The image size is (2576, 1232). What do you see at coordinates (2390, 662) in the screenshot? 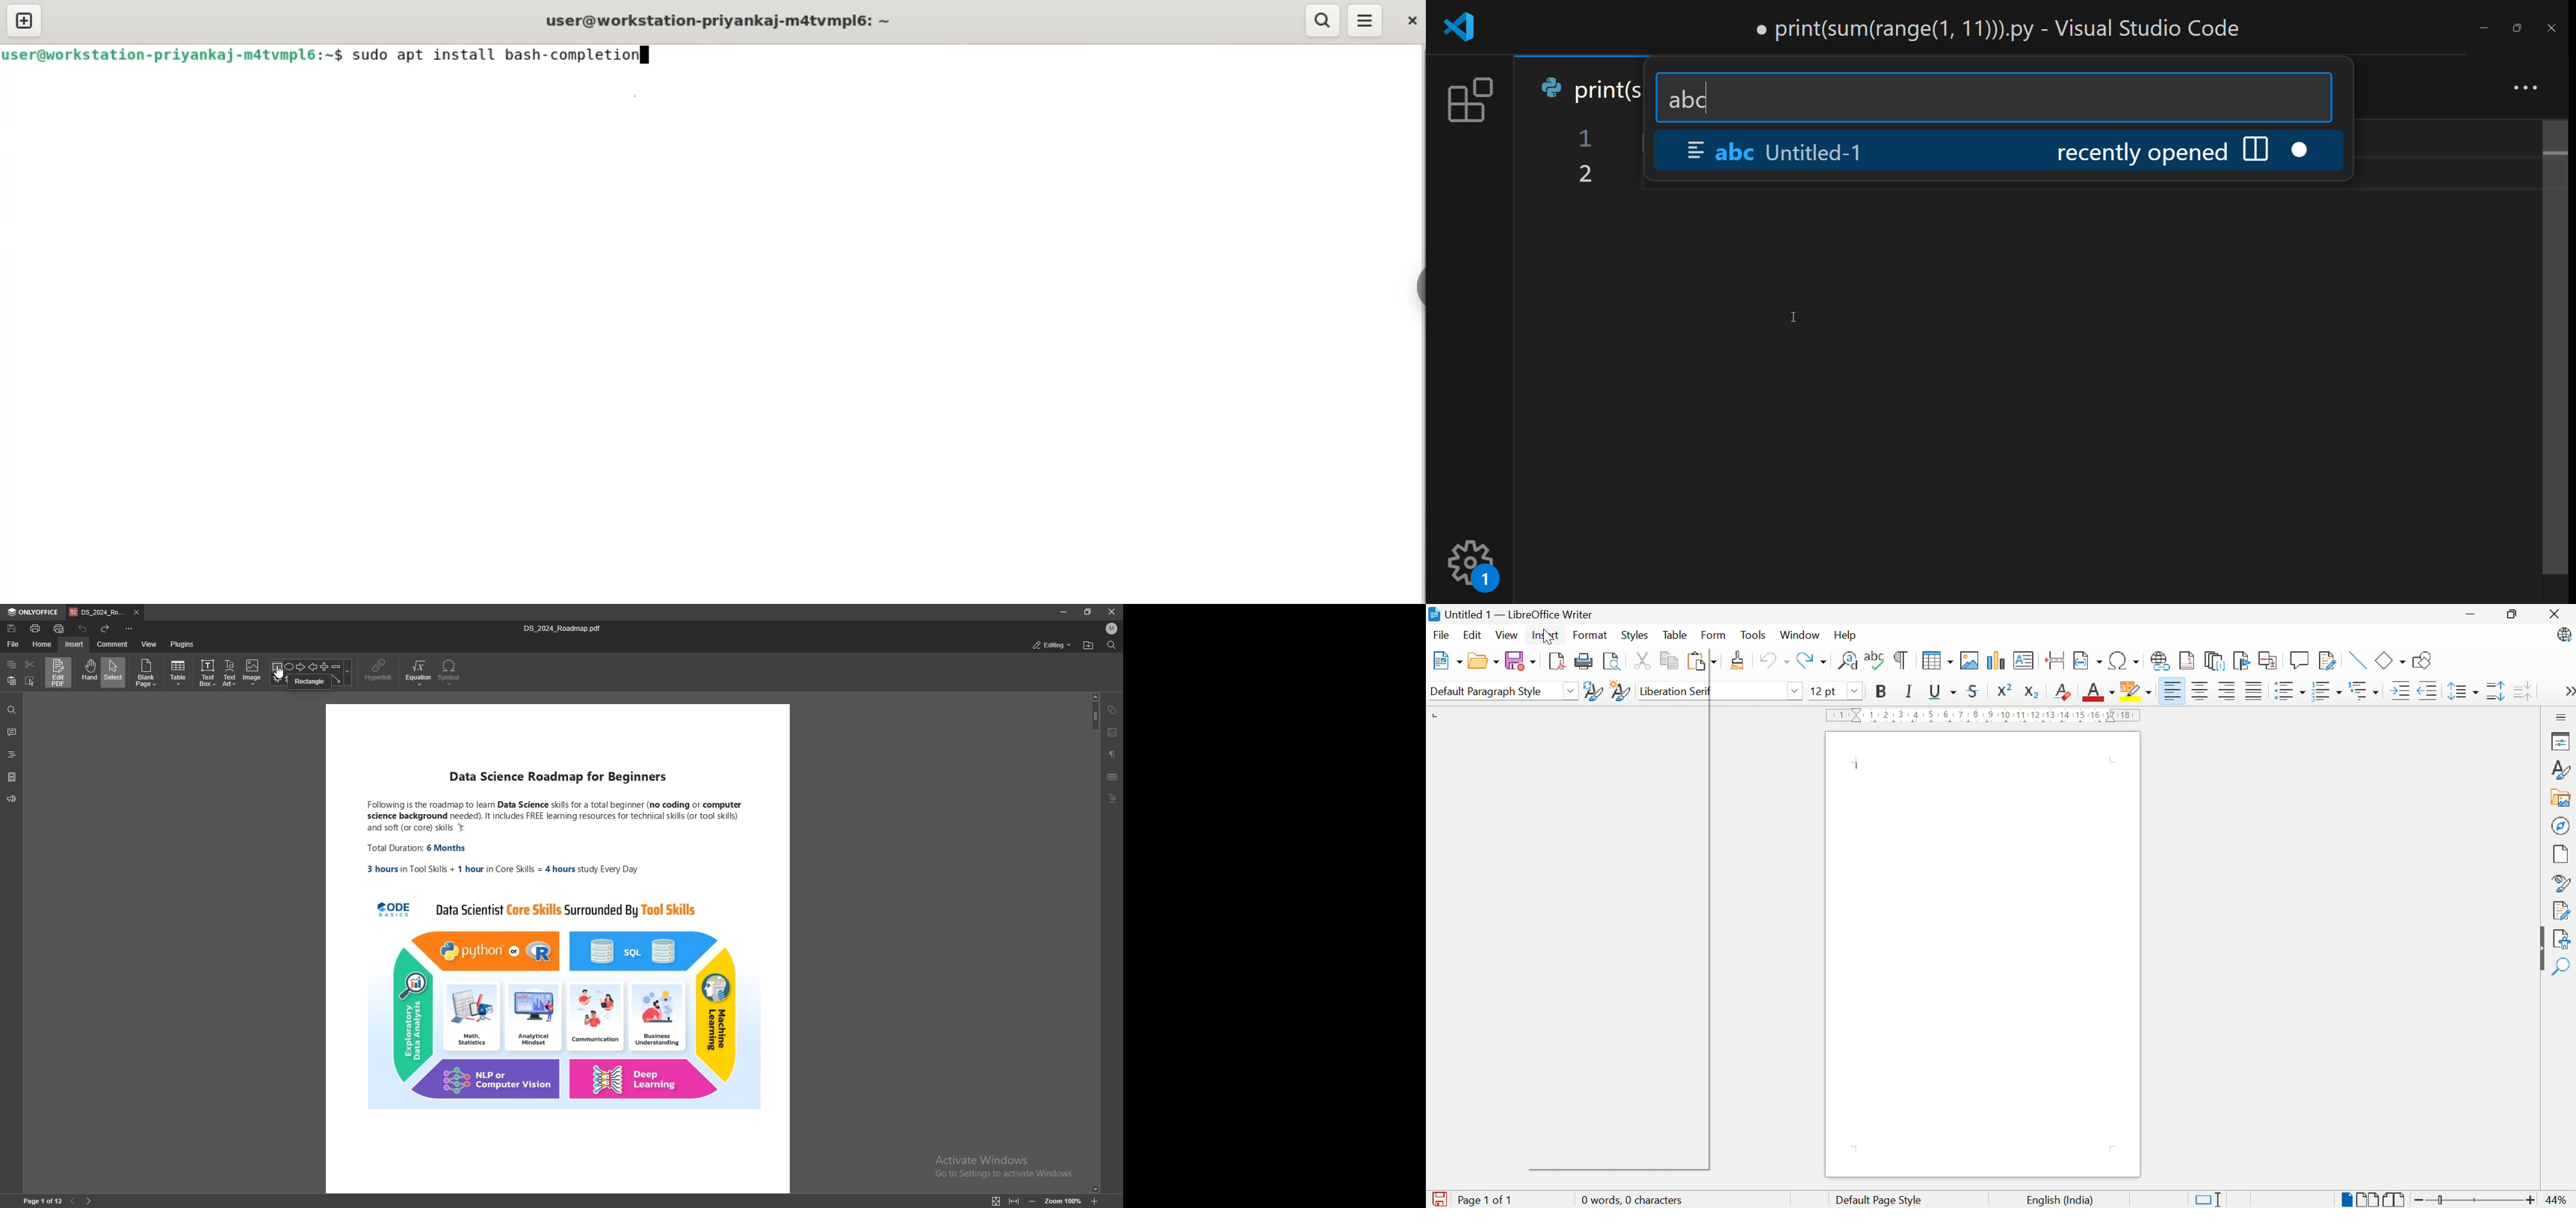
I see `Basic shapes` at bounding box center [2390, 662].